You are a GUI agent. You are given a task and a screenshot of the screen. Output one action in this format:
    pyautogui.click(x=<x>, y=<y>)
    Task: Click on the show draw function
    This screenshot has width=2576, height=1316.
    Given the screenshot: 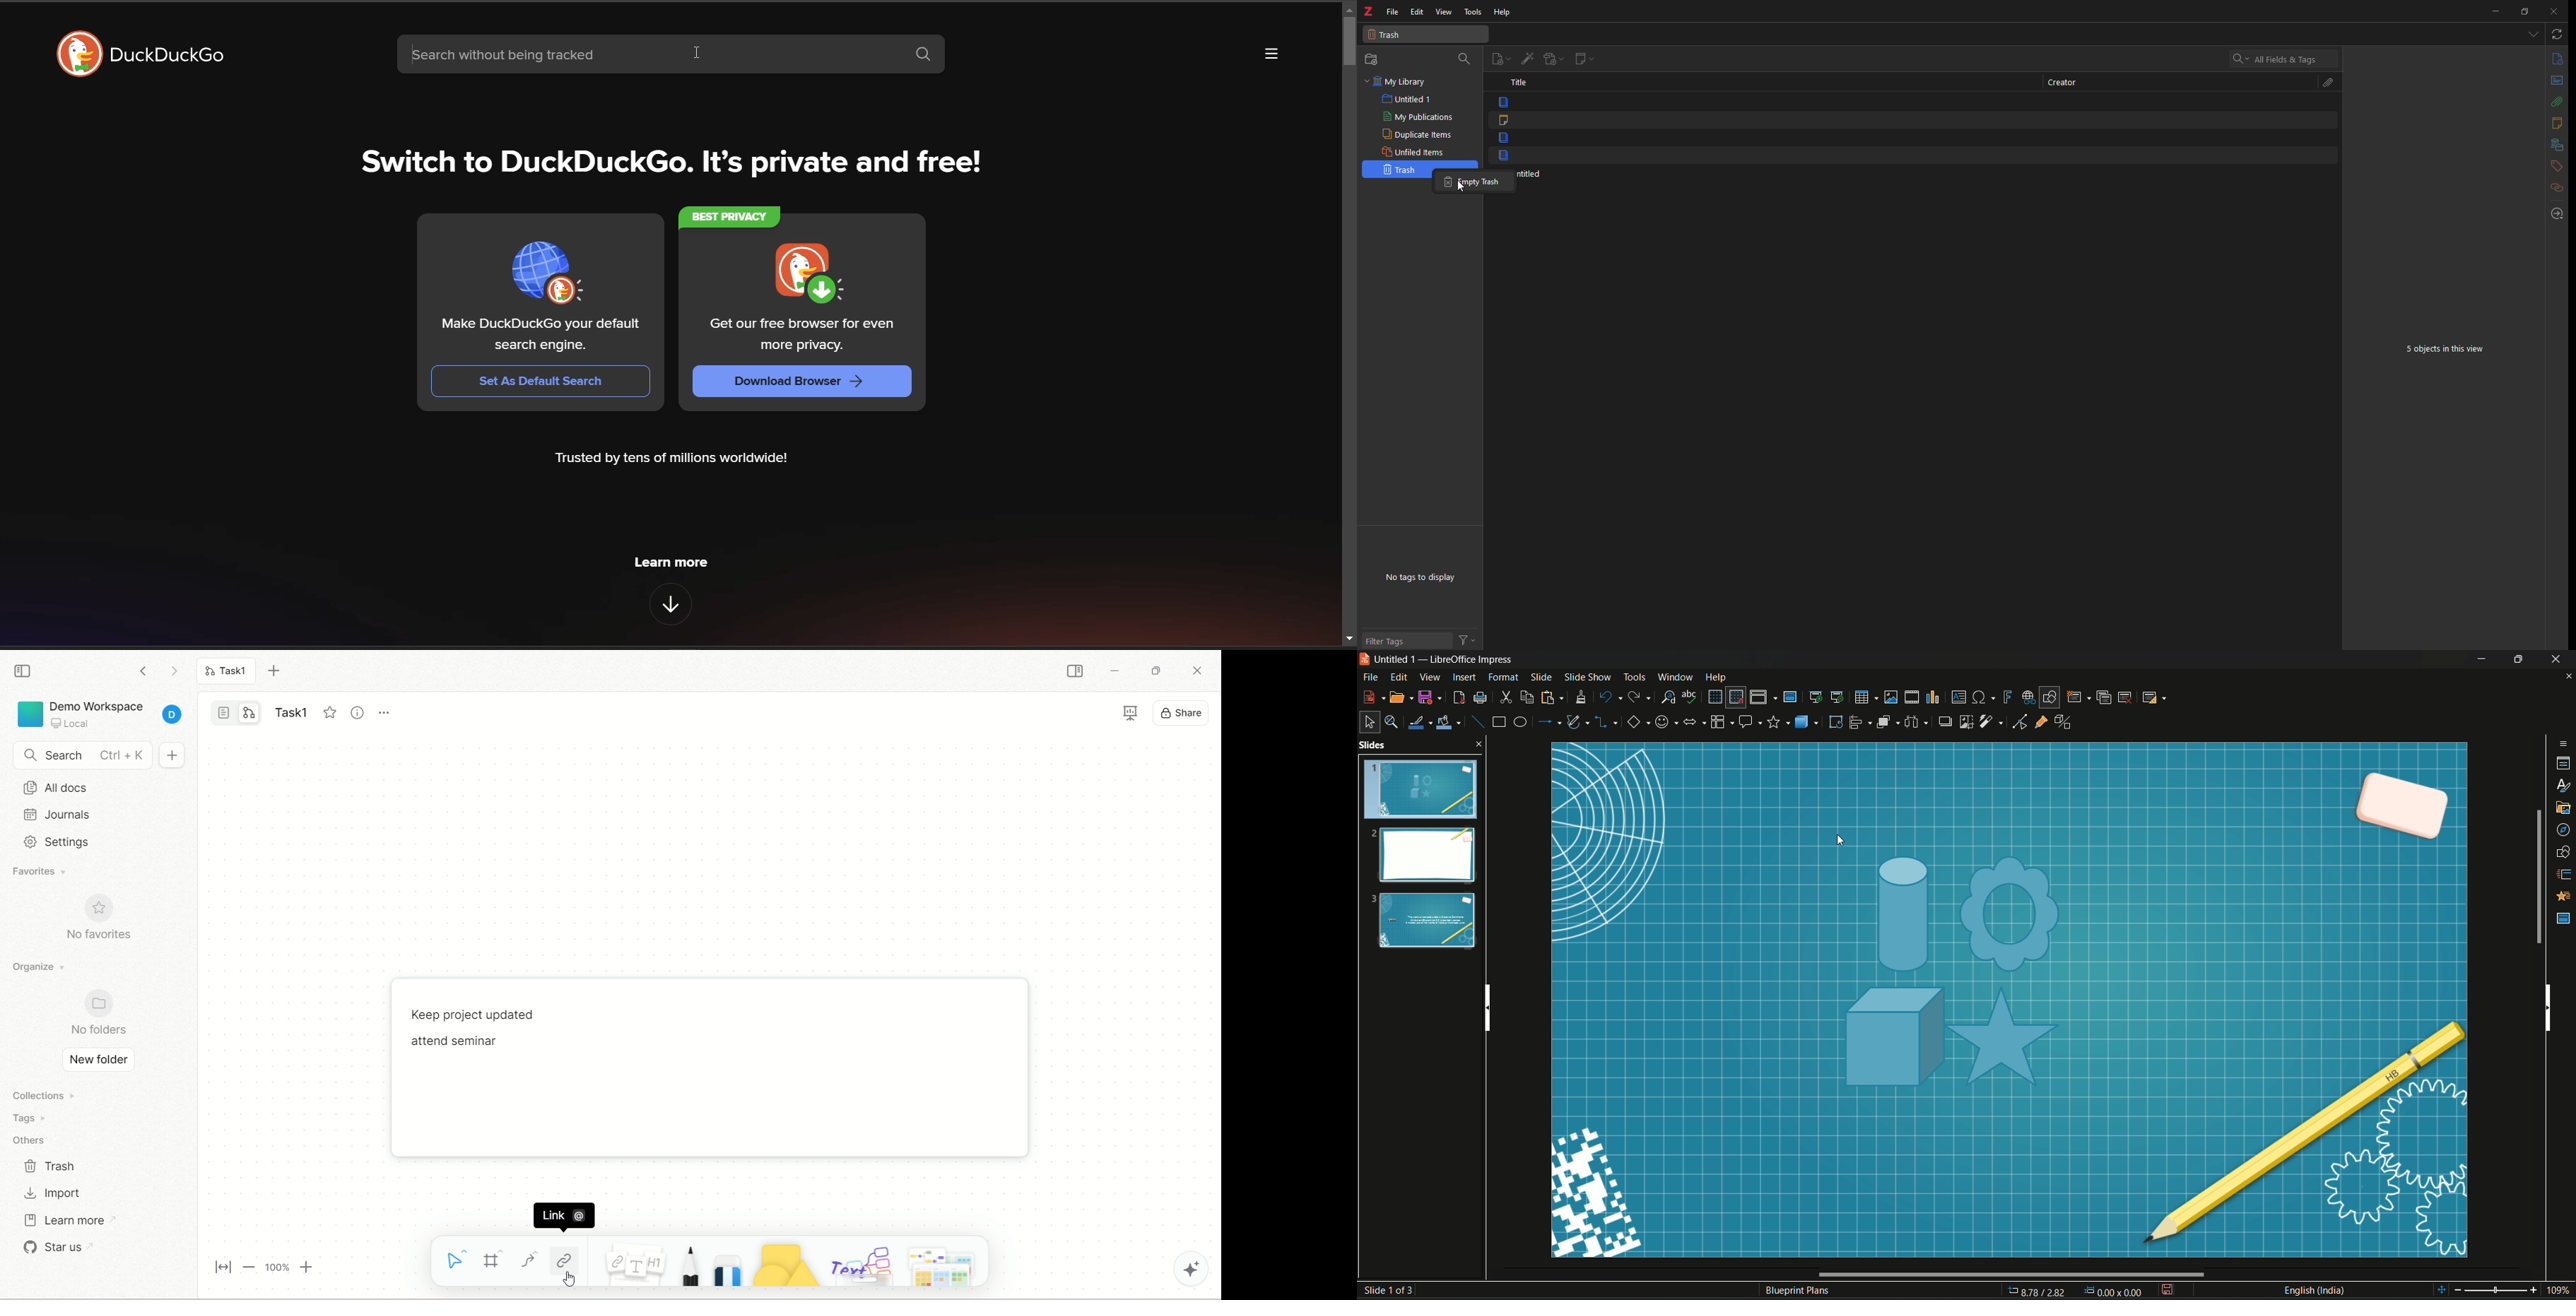 What is the action you would take?
    pyautogui.click(x=2050, y=697)
    